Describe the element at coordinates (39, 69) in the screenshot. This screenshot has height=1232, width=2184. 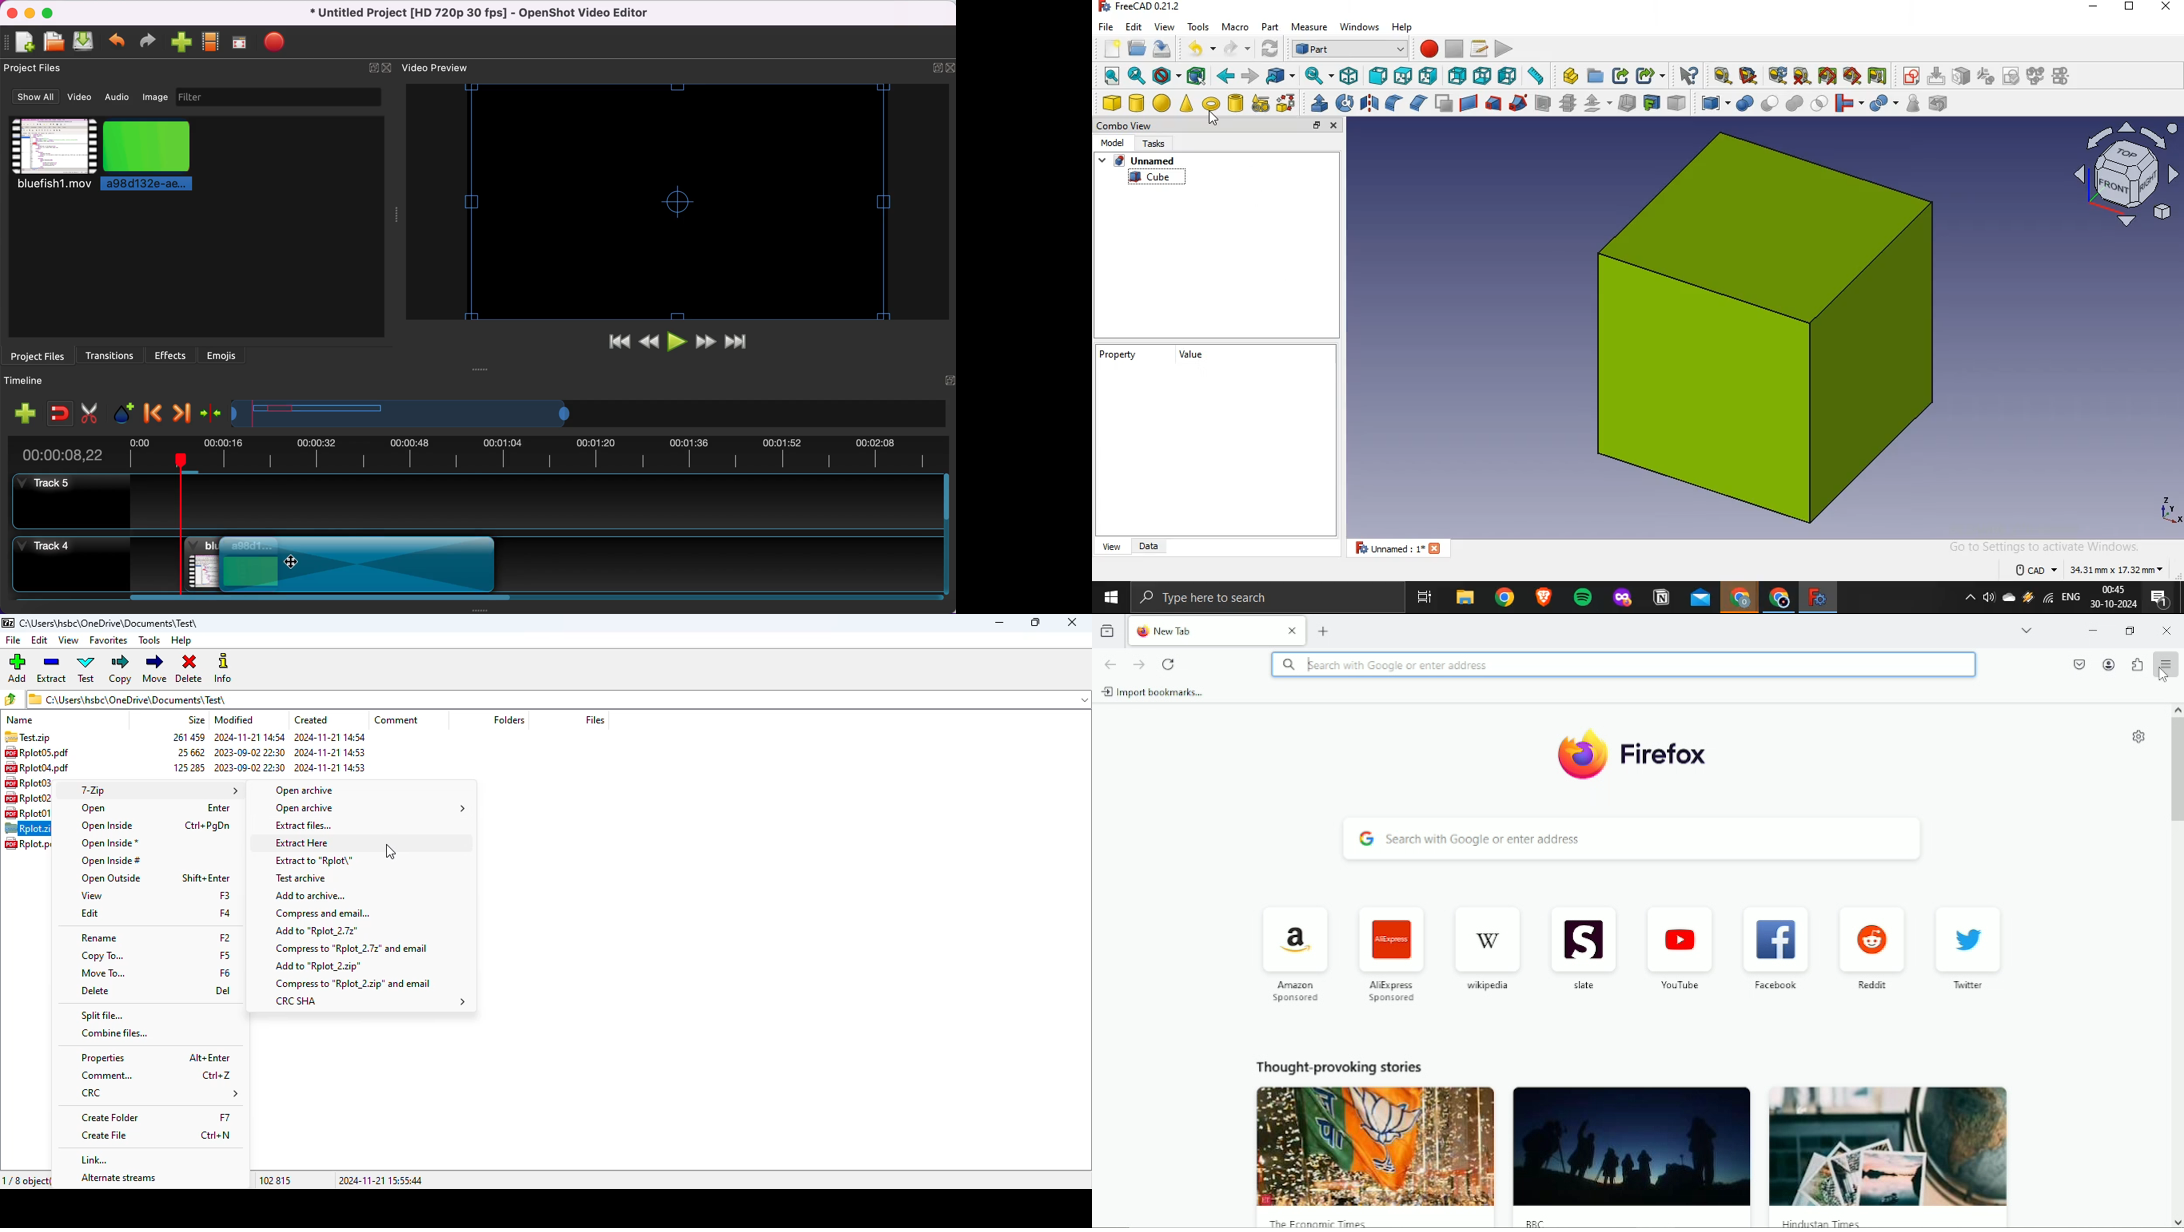
I see `project files` at that location.